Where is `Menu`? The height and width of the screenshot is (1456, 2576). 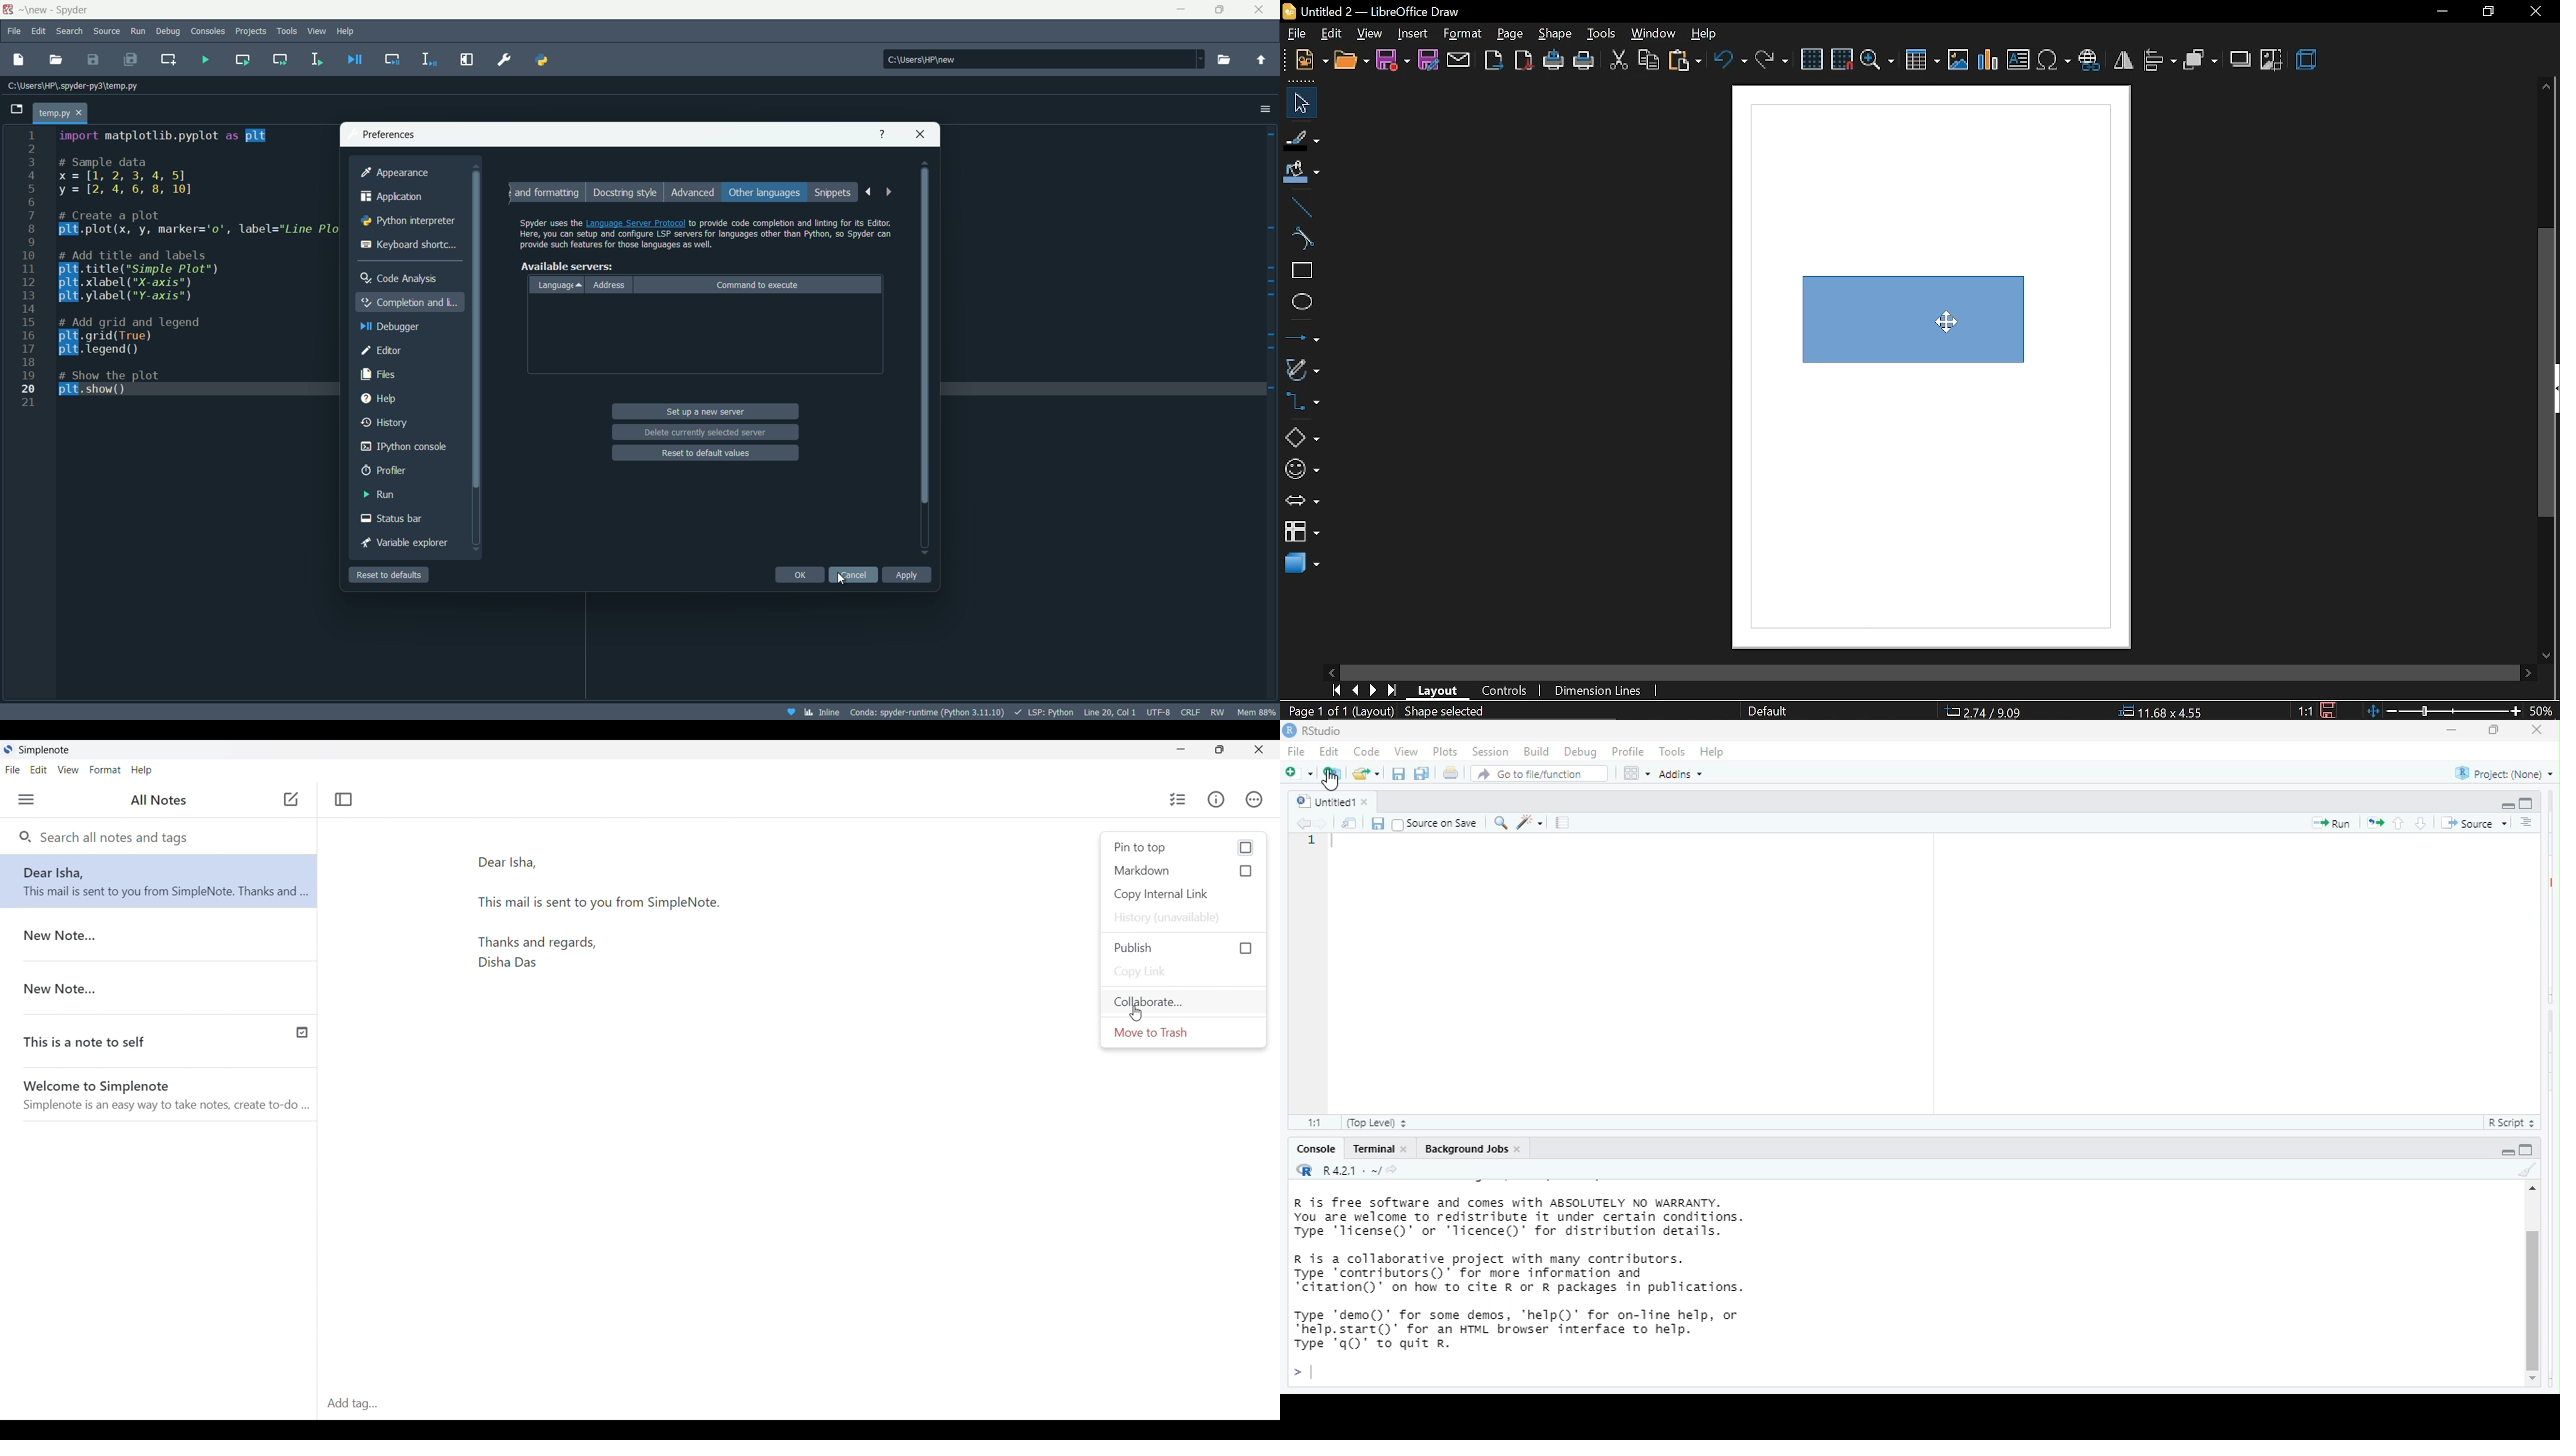
Menu is located at coordinates (25, 799).